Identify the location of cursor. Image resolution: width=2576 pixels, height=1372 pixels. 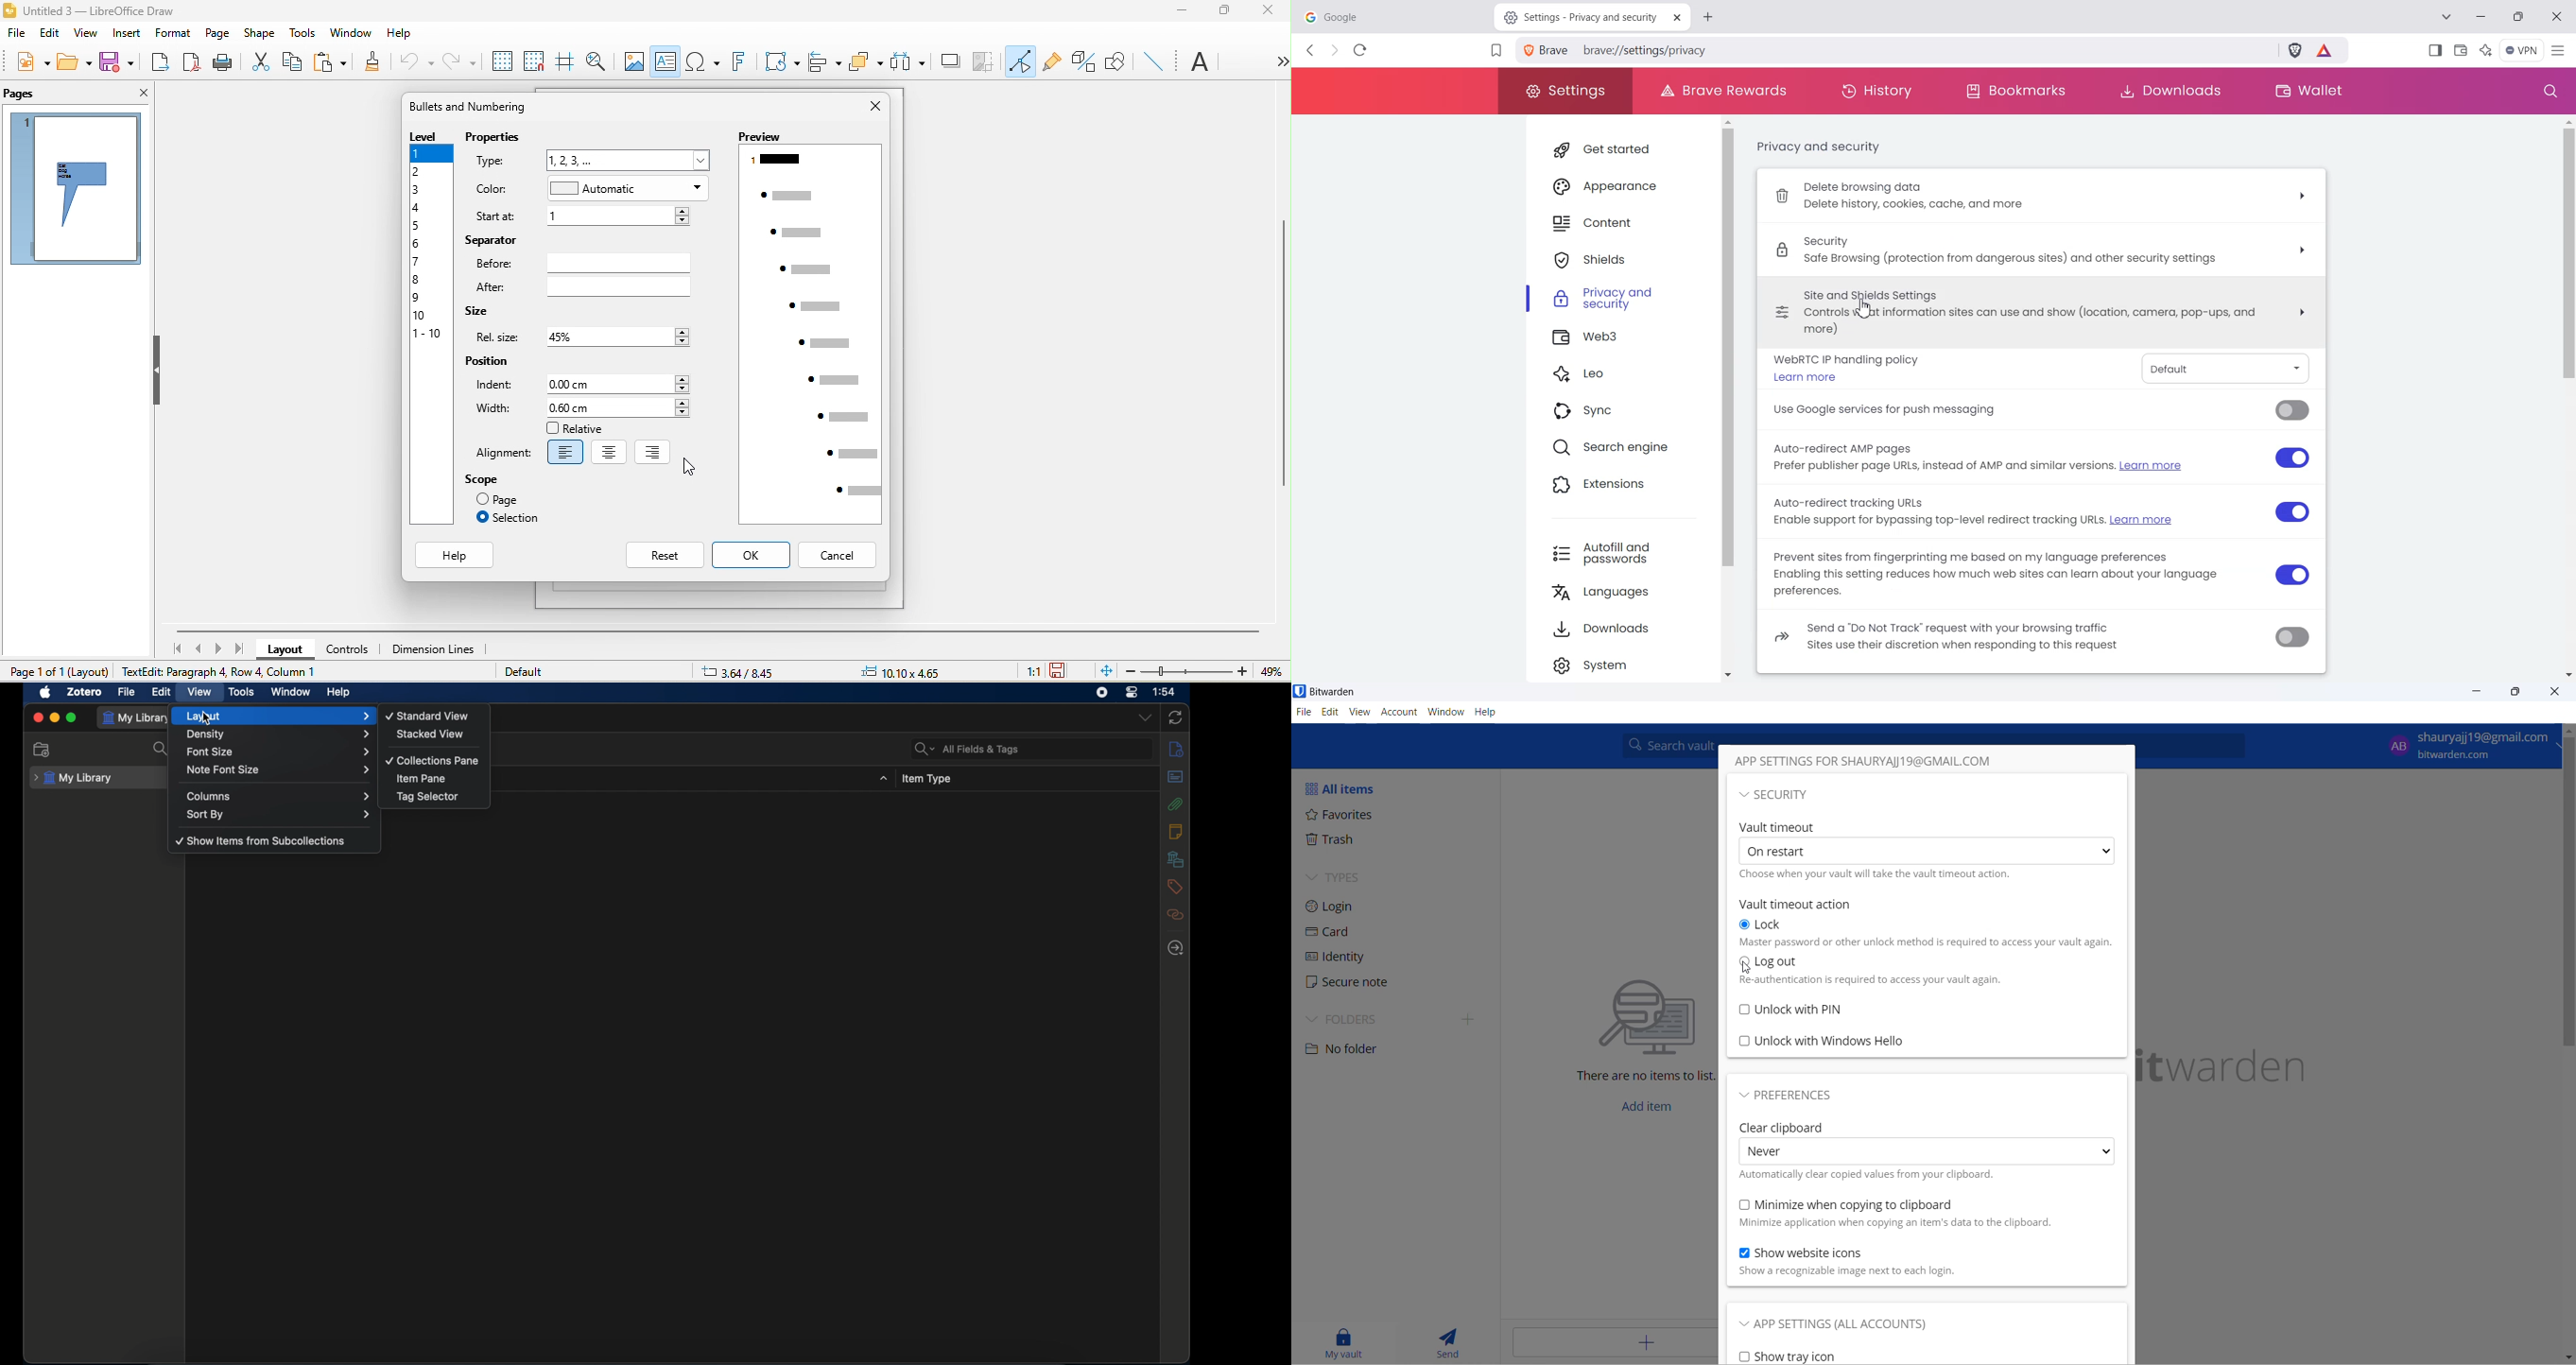
(690, 468).